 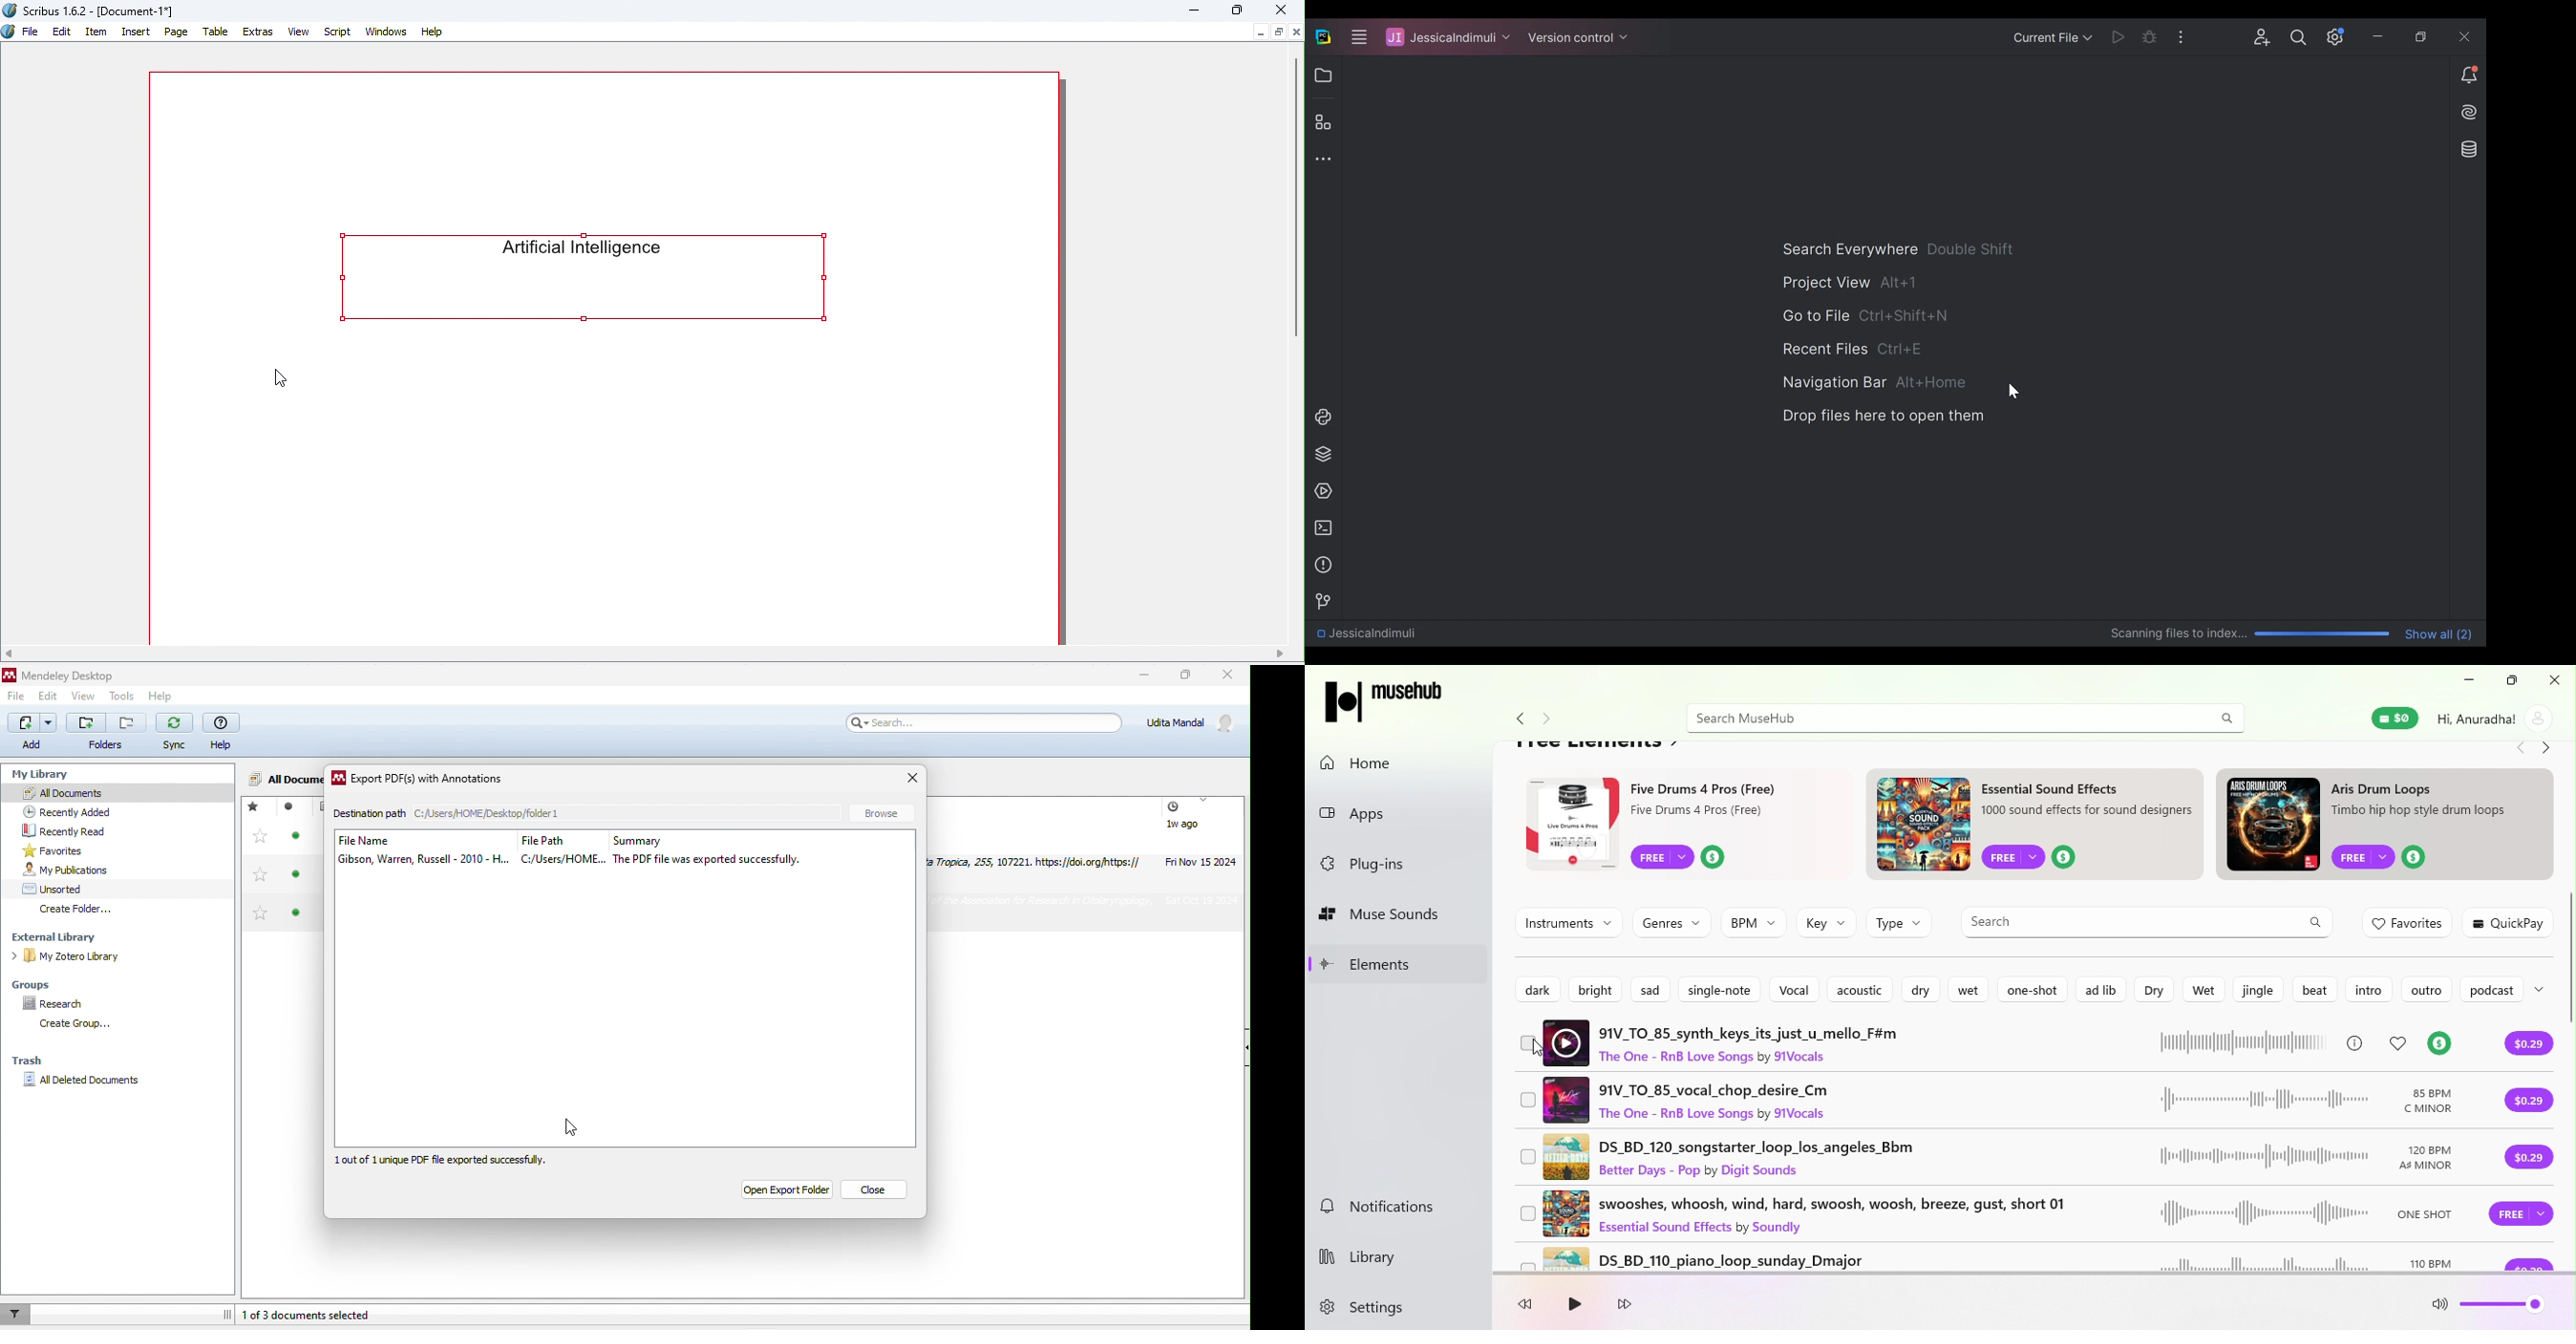 What do you see at coordinates (2368, 990) in the screenshot?
I see `Intro` at bounding box center [2368, 990].